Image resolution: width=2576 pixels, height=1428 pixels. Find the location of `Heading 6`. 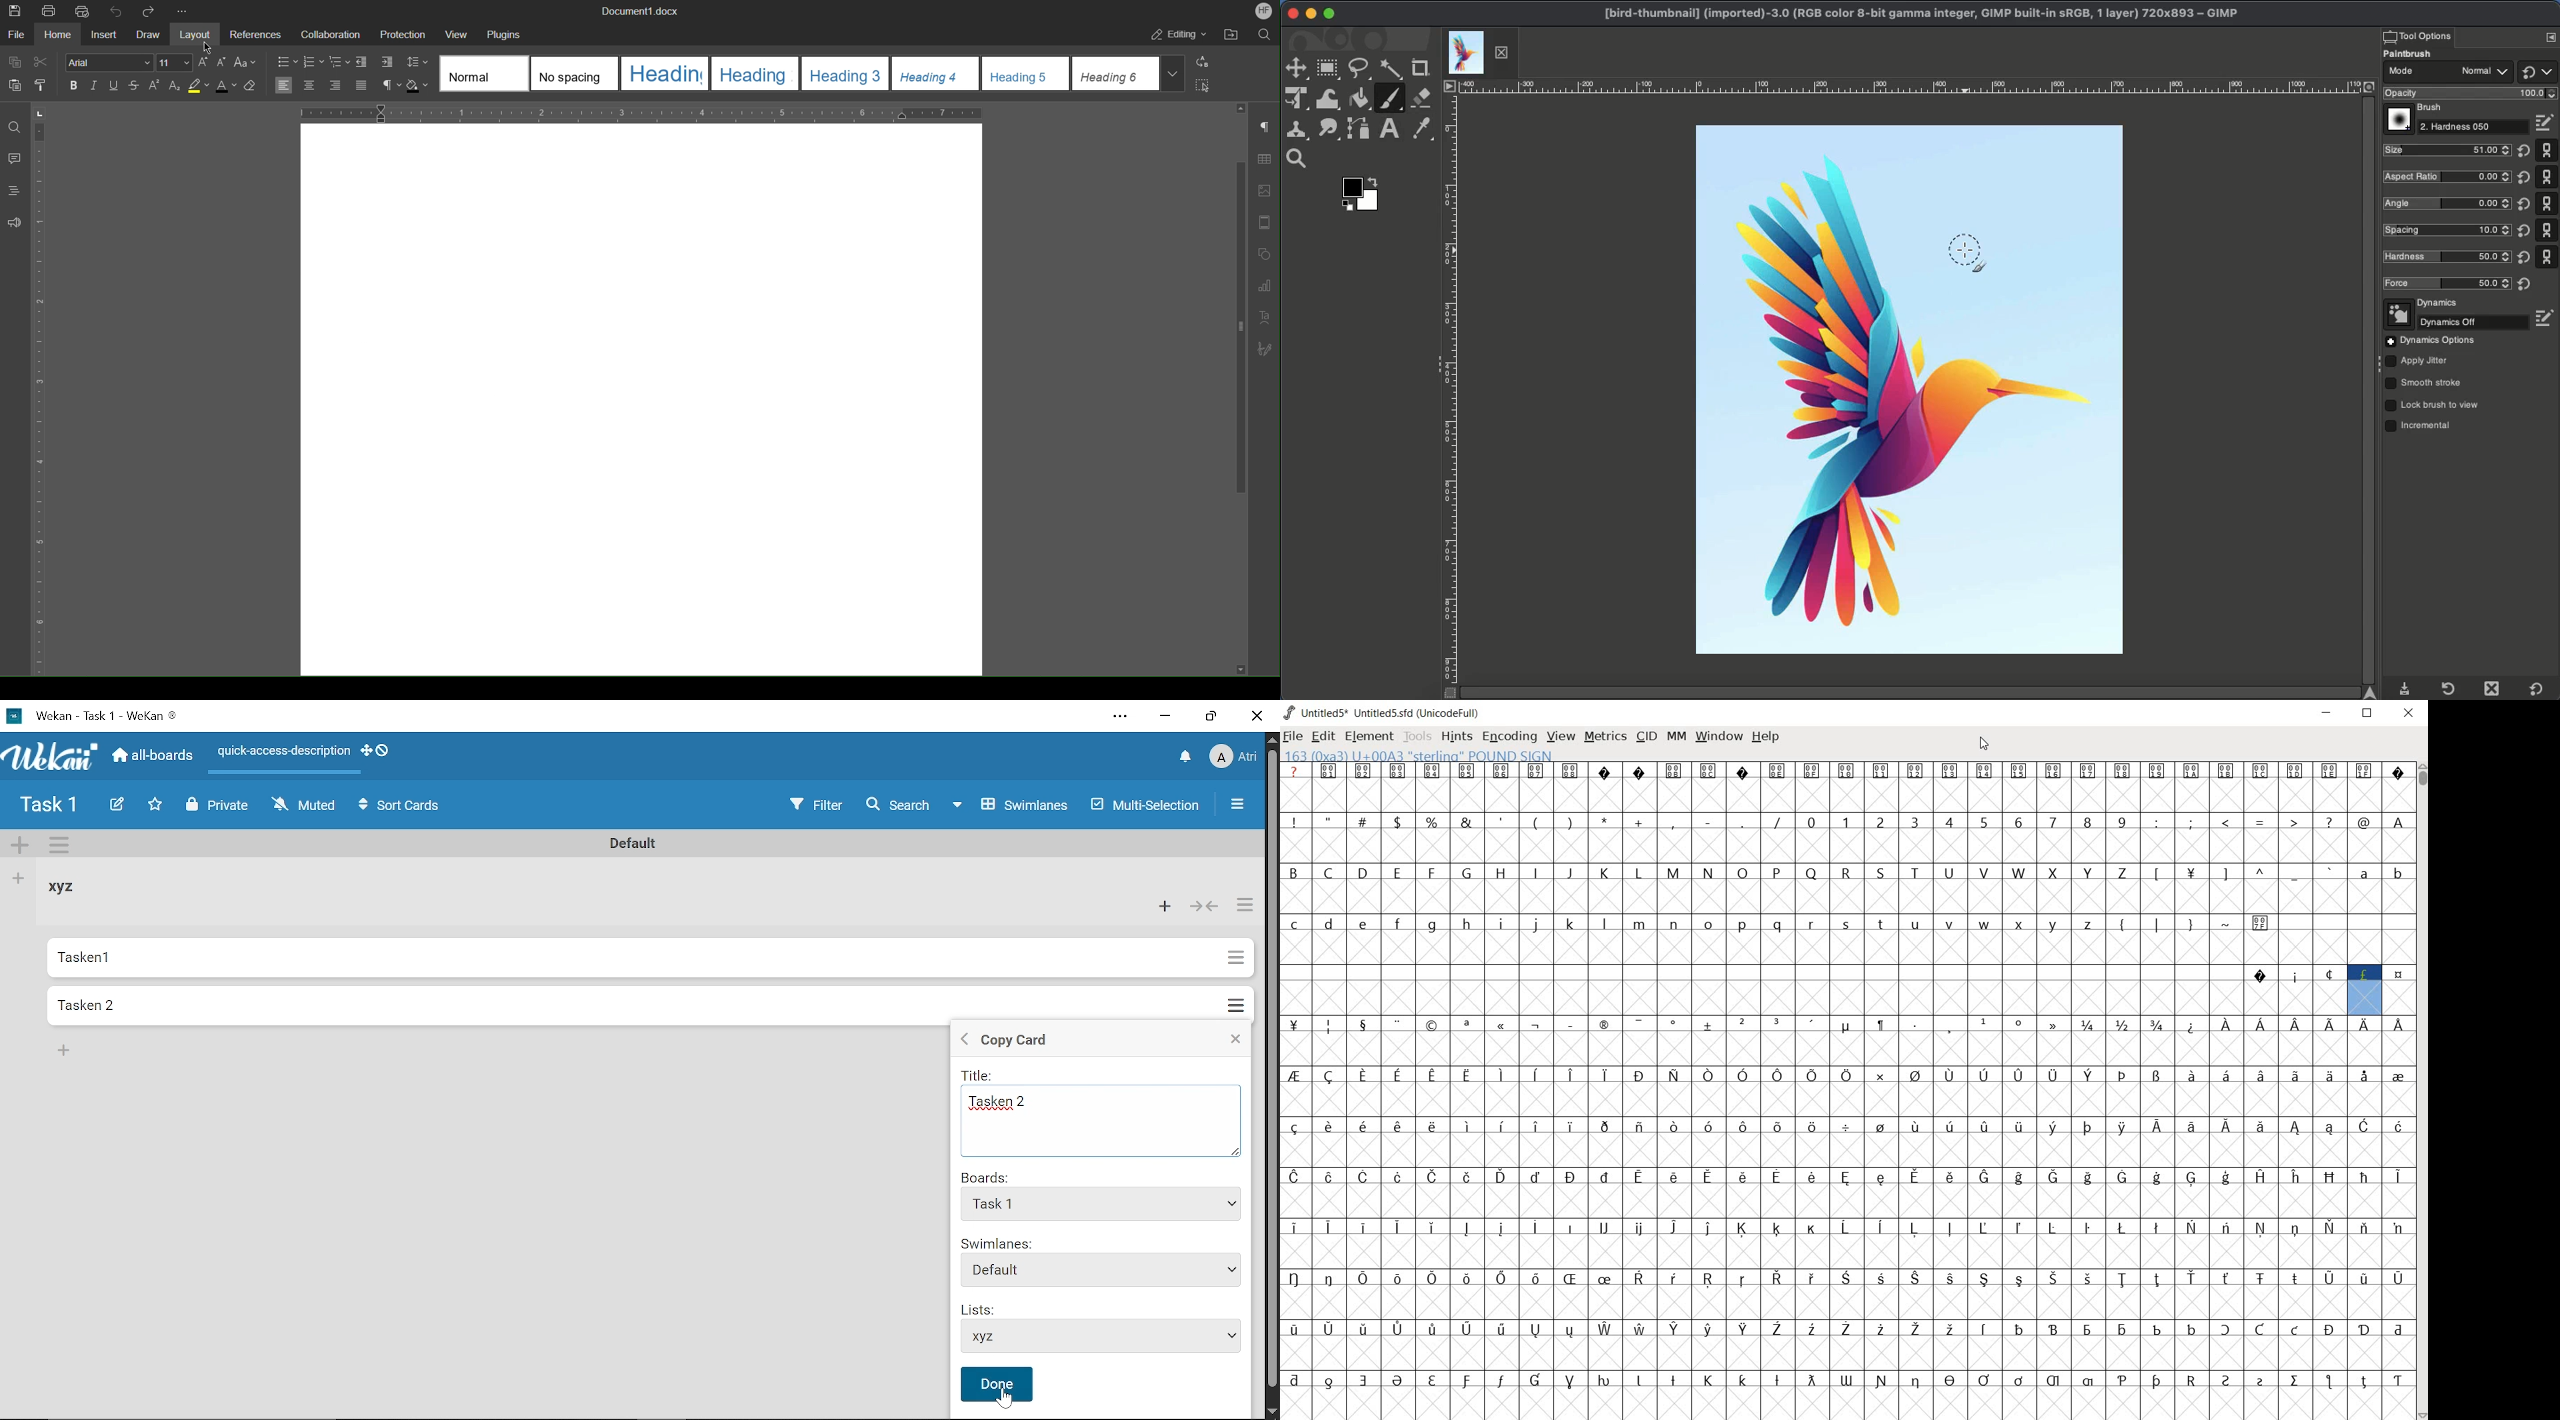

Heading 6 is located at coordinates (1126, 73).